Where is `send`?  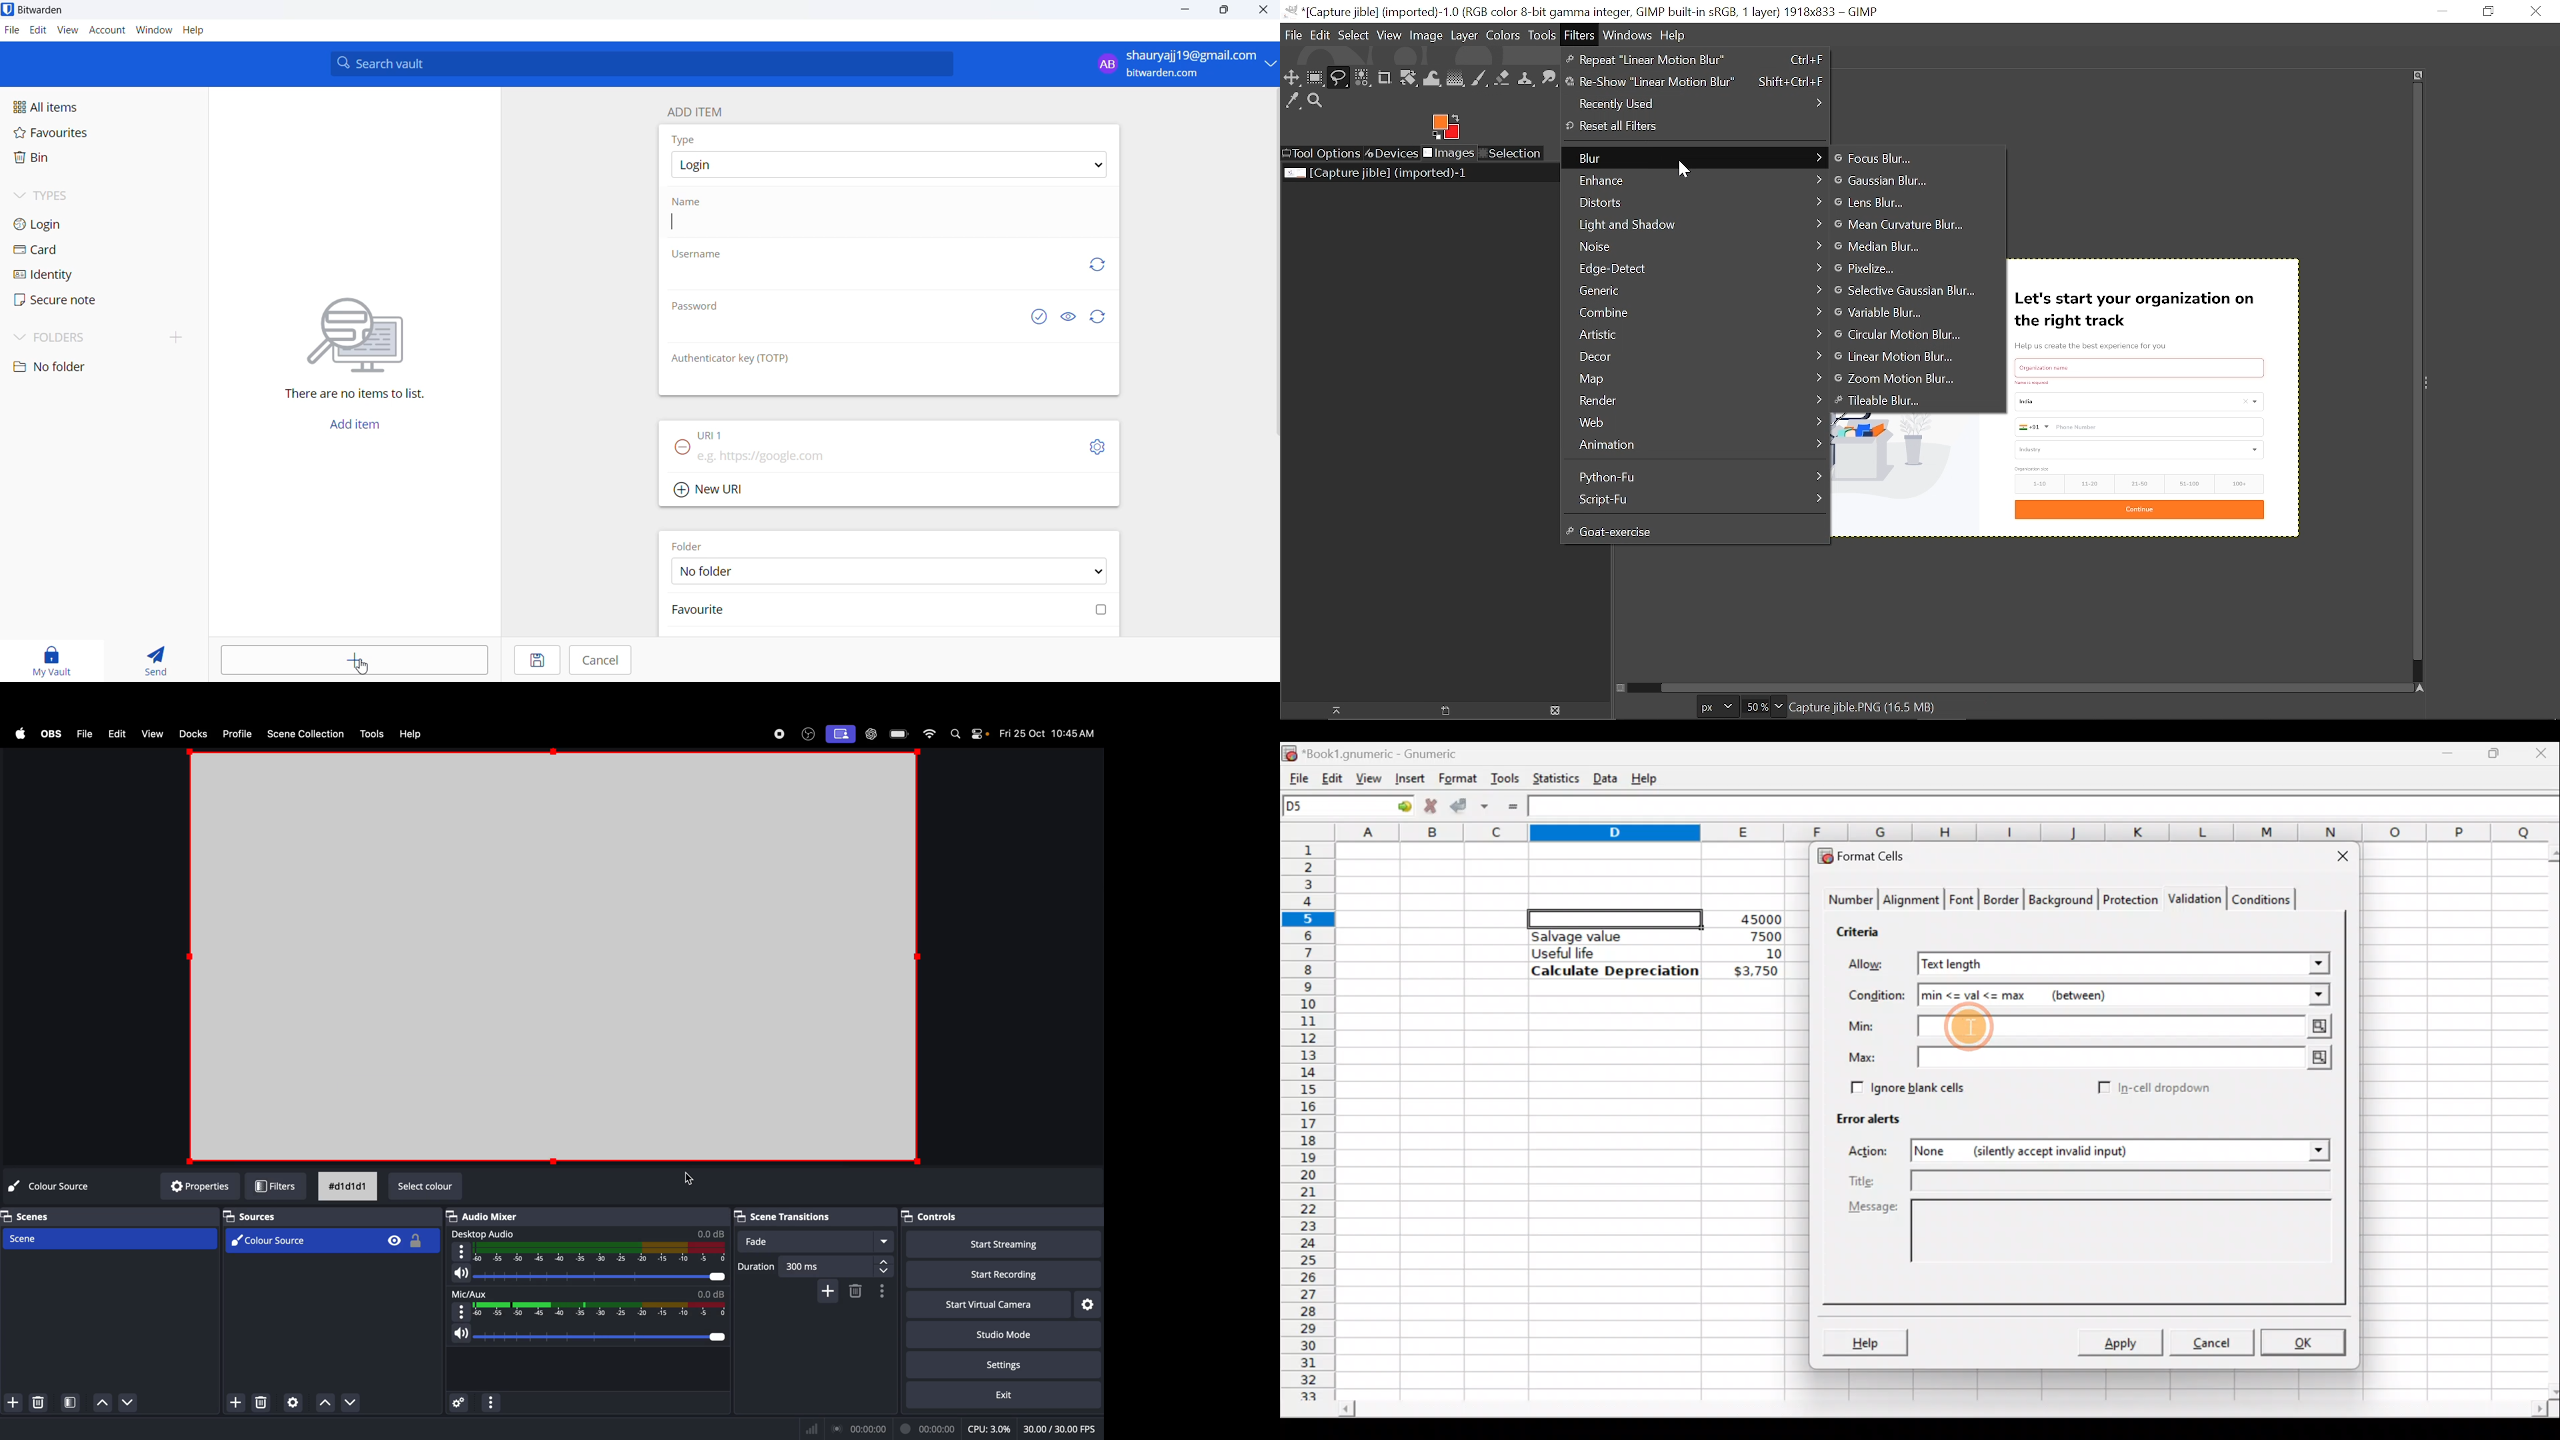
send is located at coordinates (149, 657).